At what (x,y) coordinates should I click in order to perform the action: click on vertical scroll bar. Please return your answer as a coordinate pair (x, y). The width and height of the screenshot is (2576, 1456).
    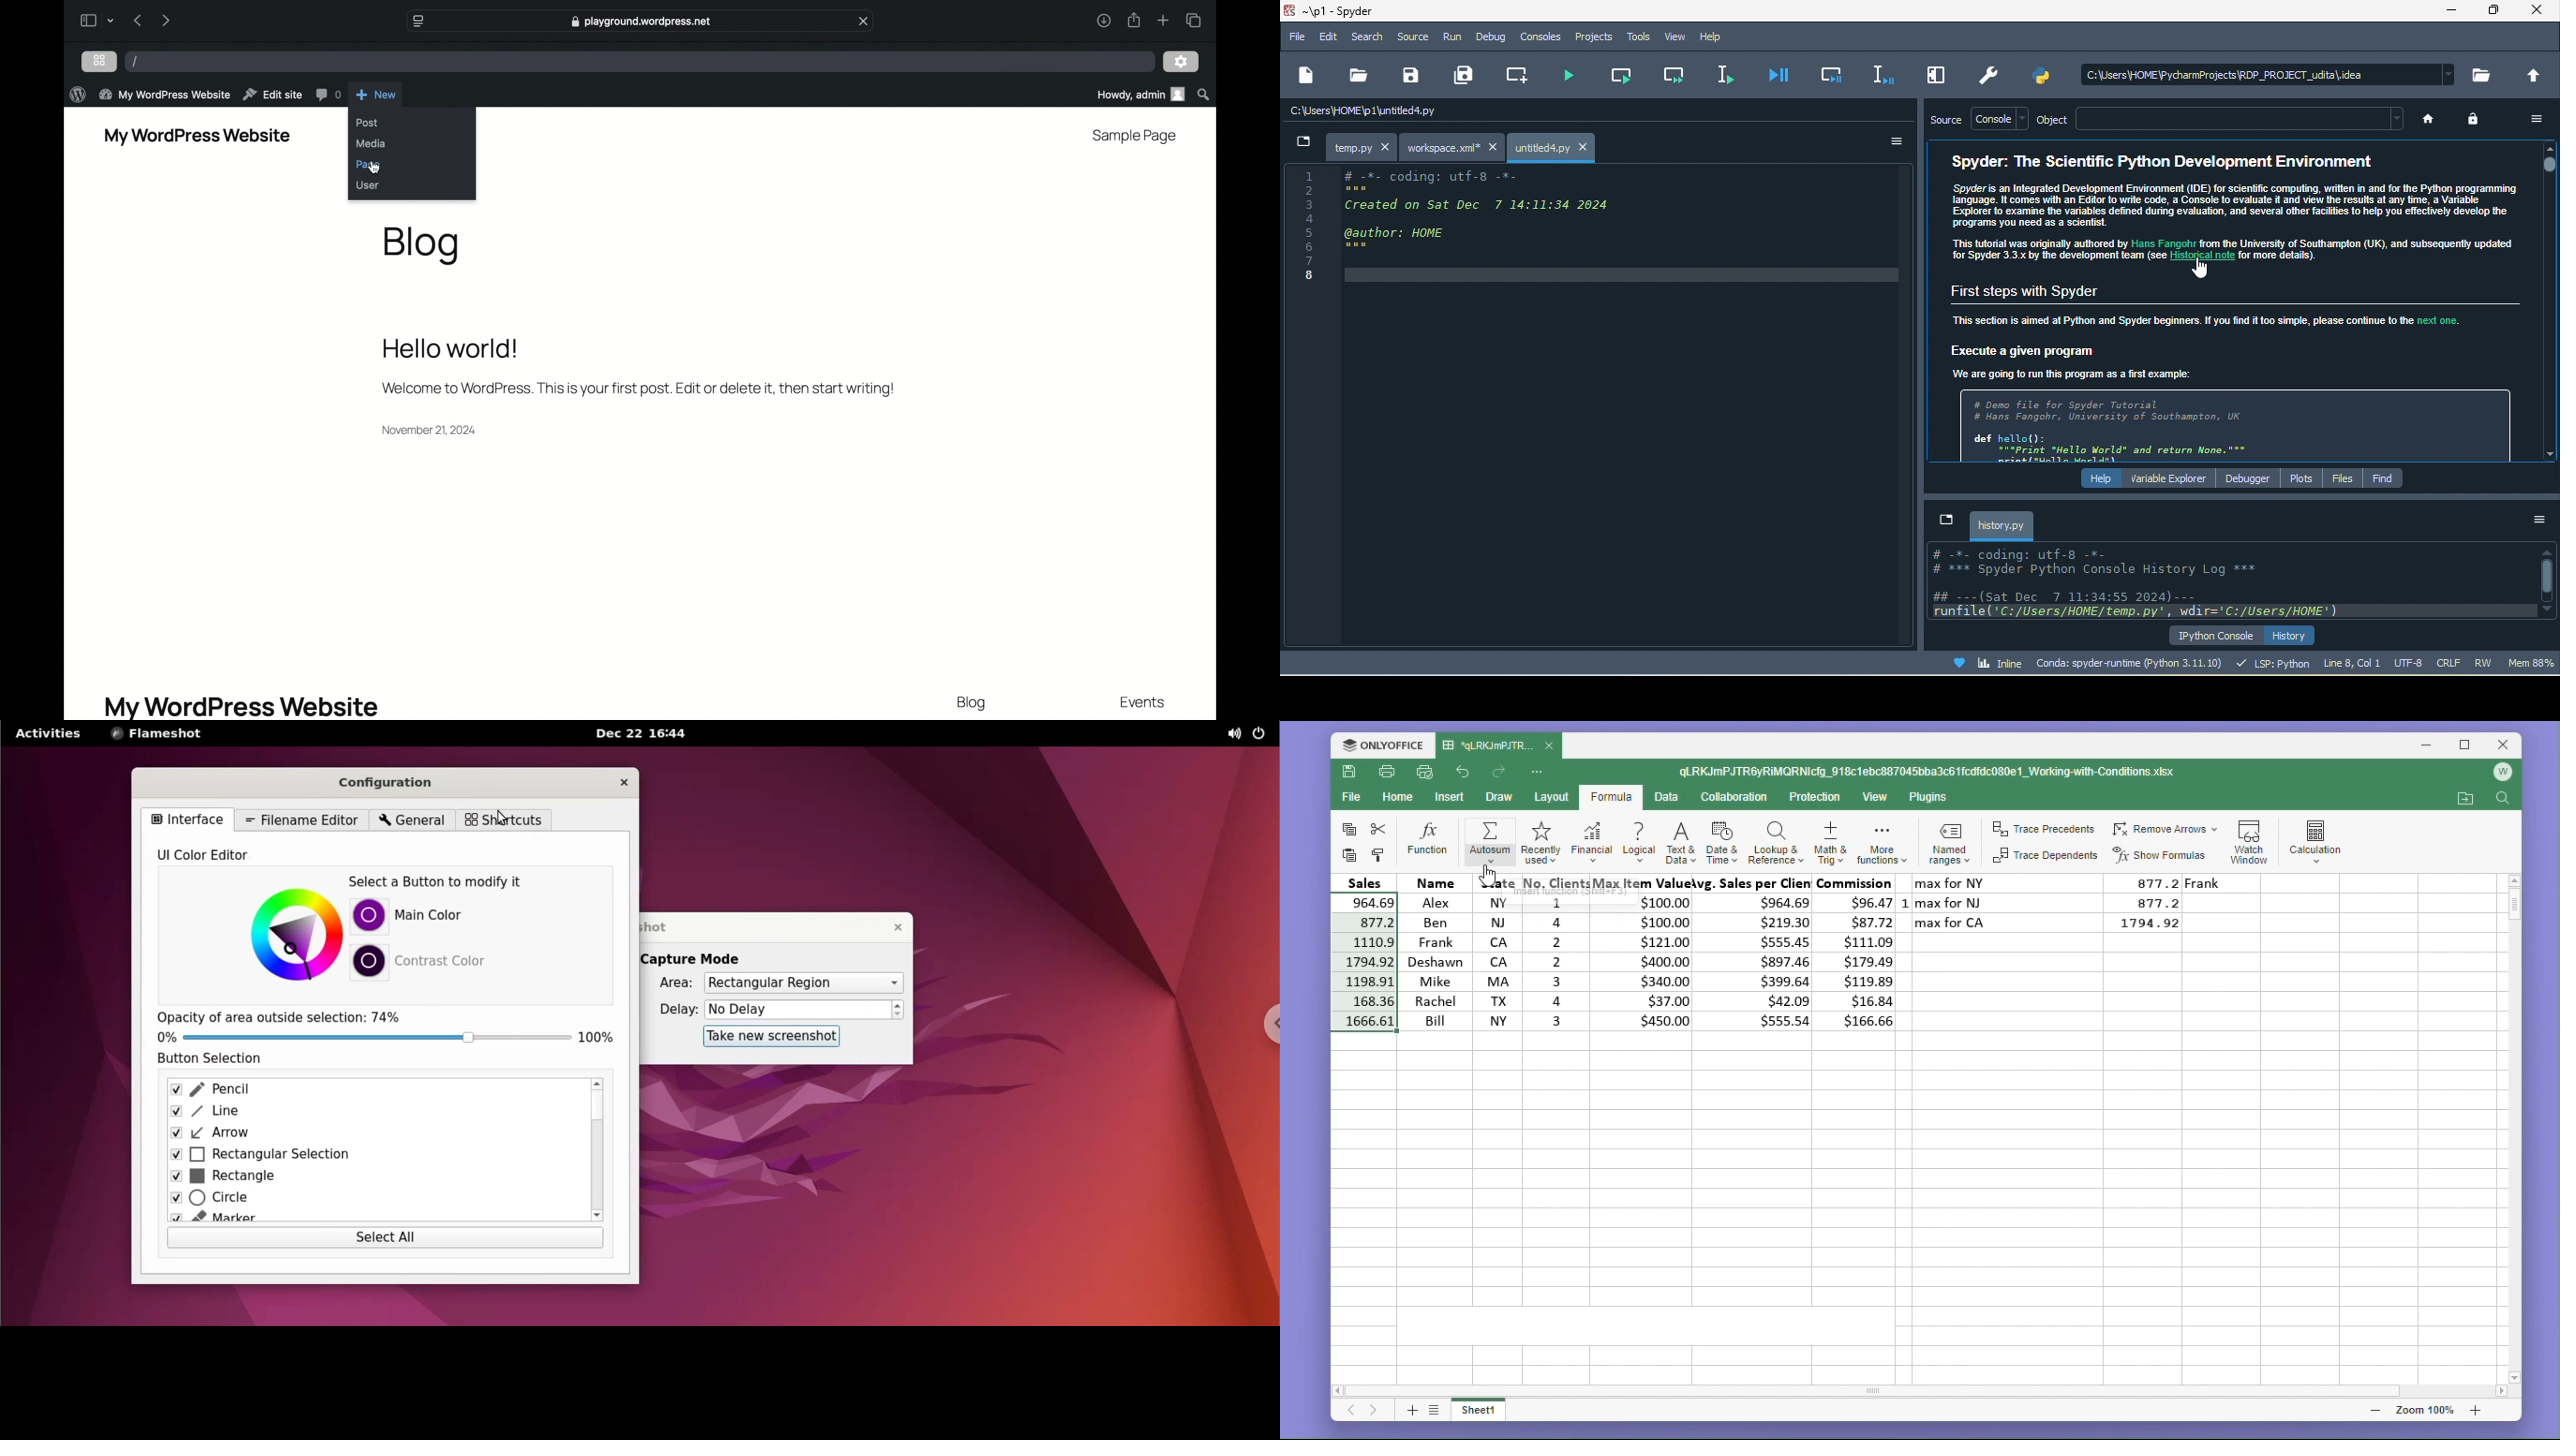
    Looking at the image, I should click on (2546, 581).